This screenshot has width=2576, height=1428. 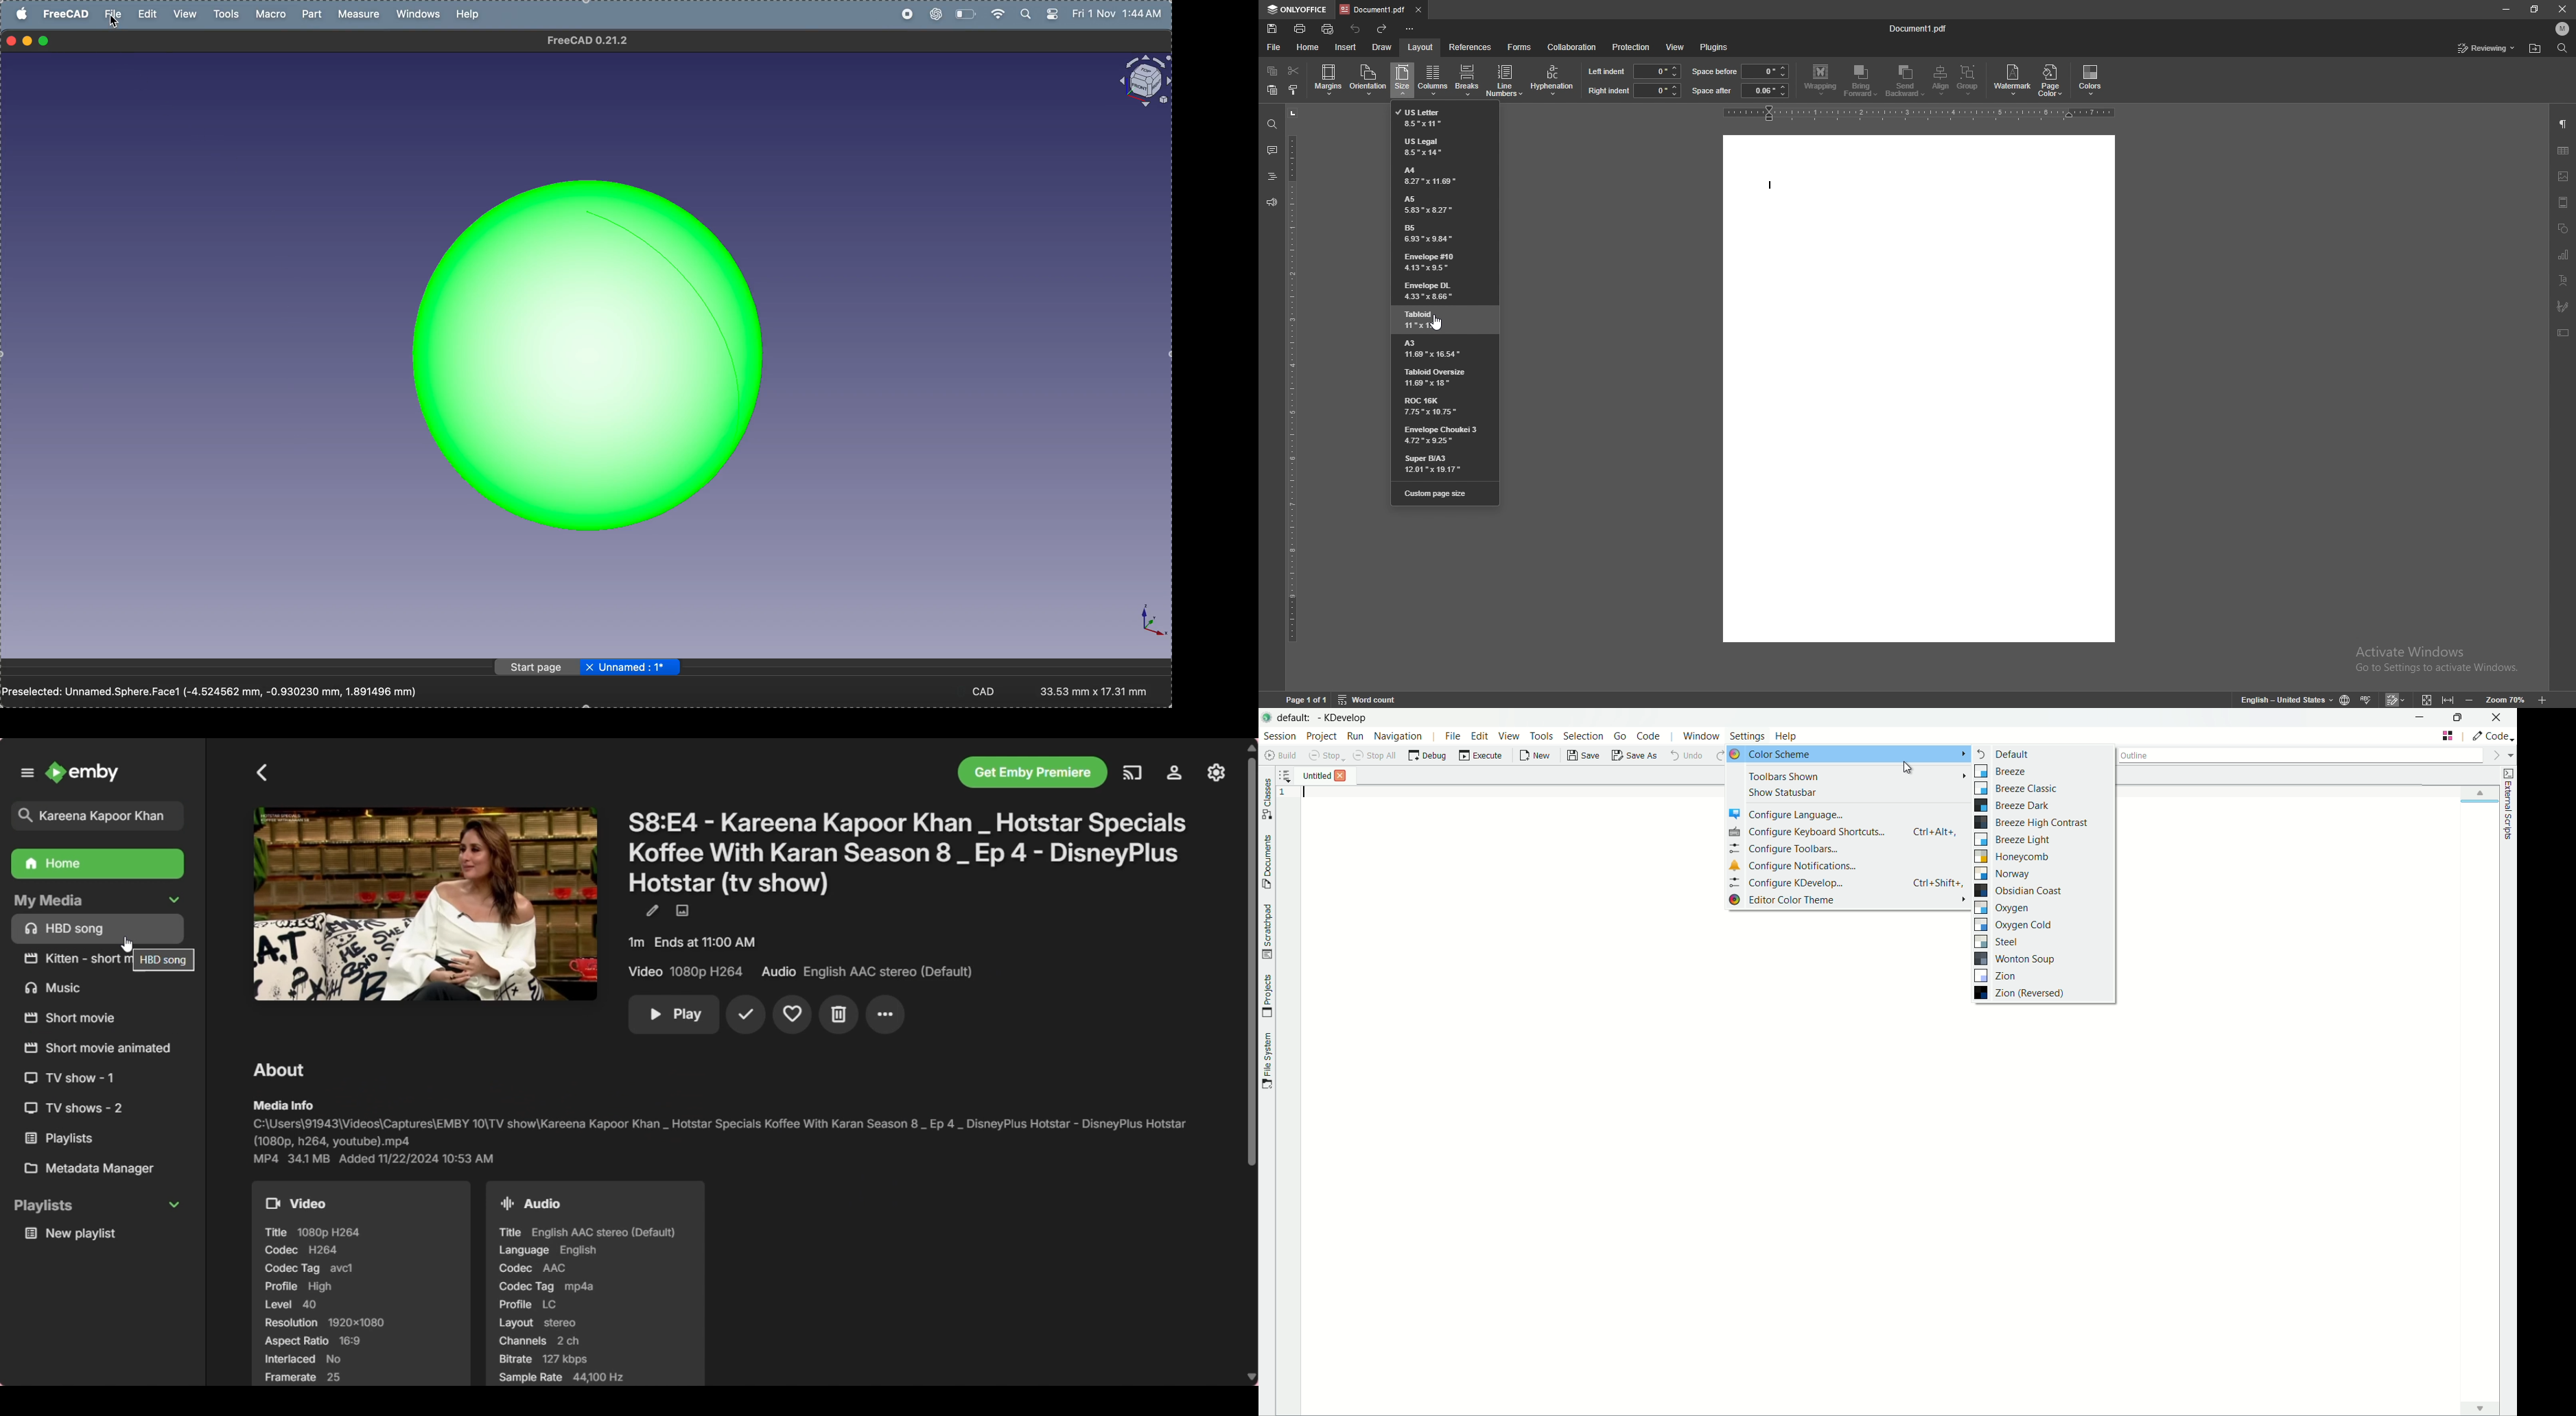 I want to click on paste, so click(x=1273, y=90).